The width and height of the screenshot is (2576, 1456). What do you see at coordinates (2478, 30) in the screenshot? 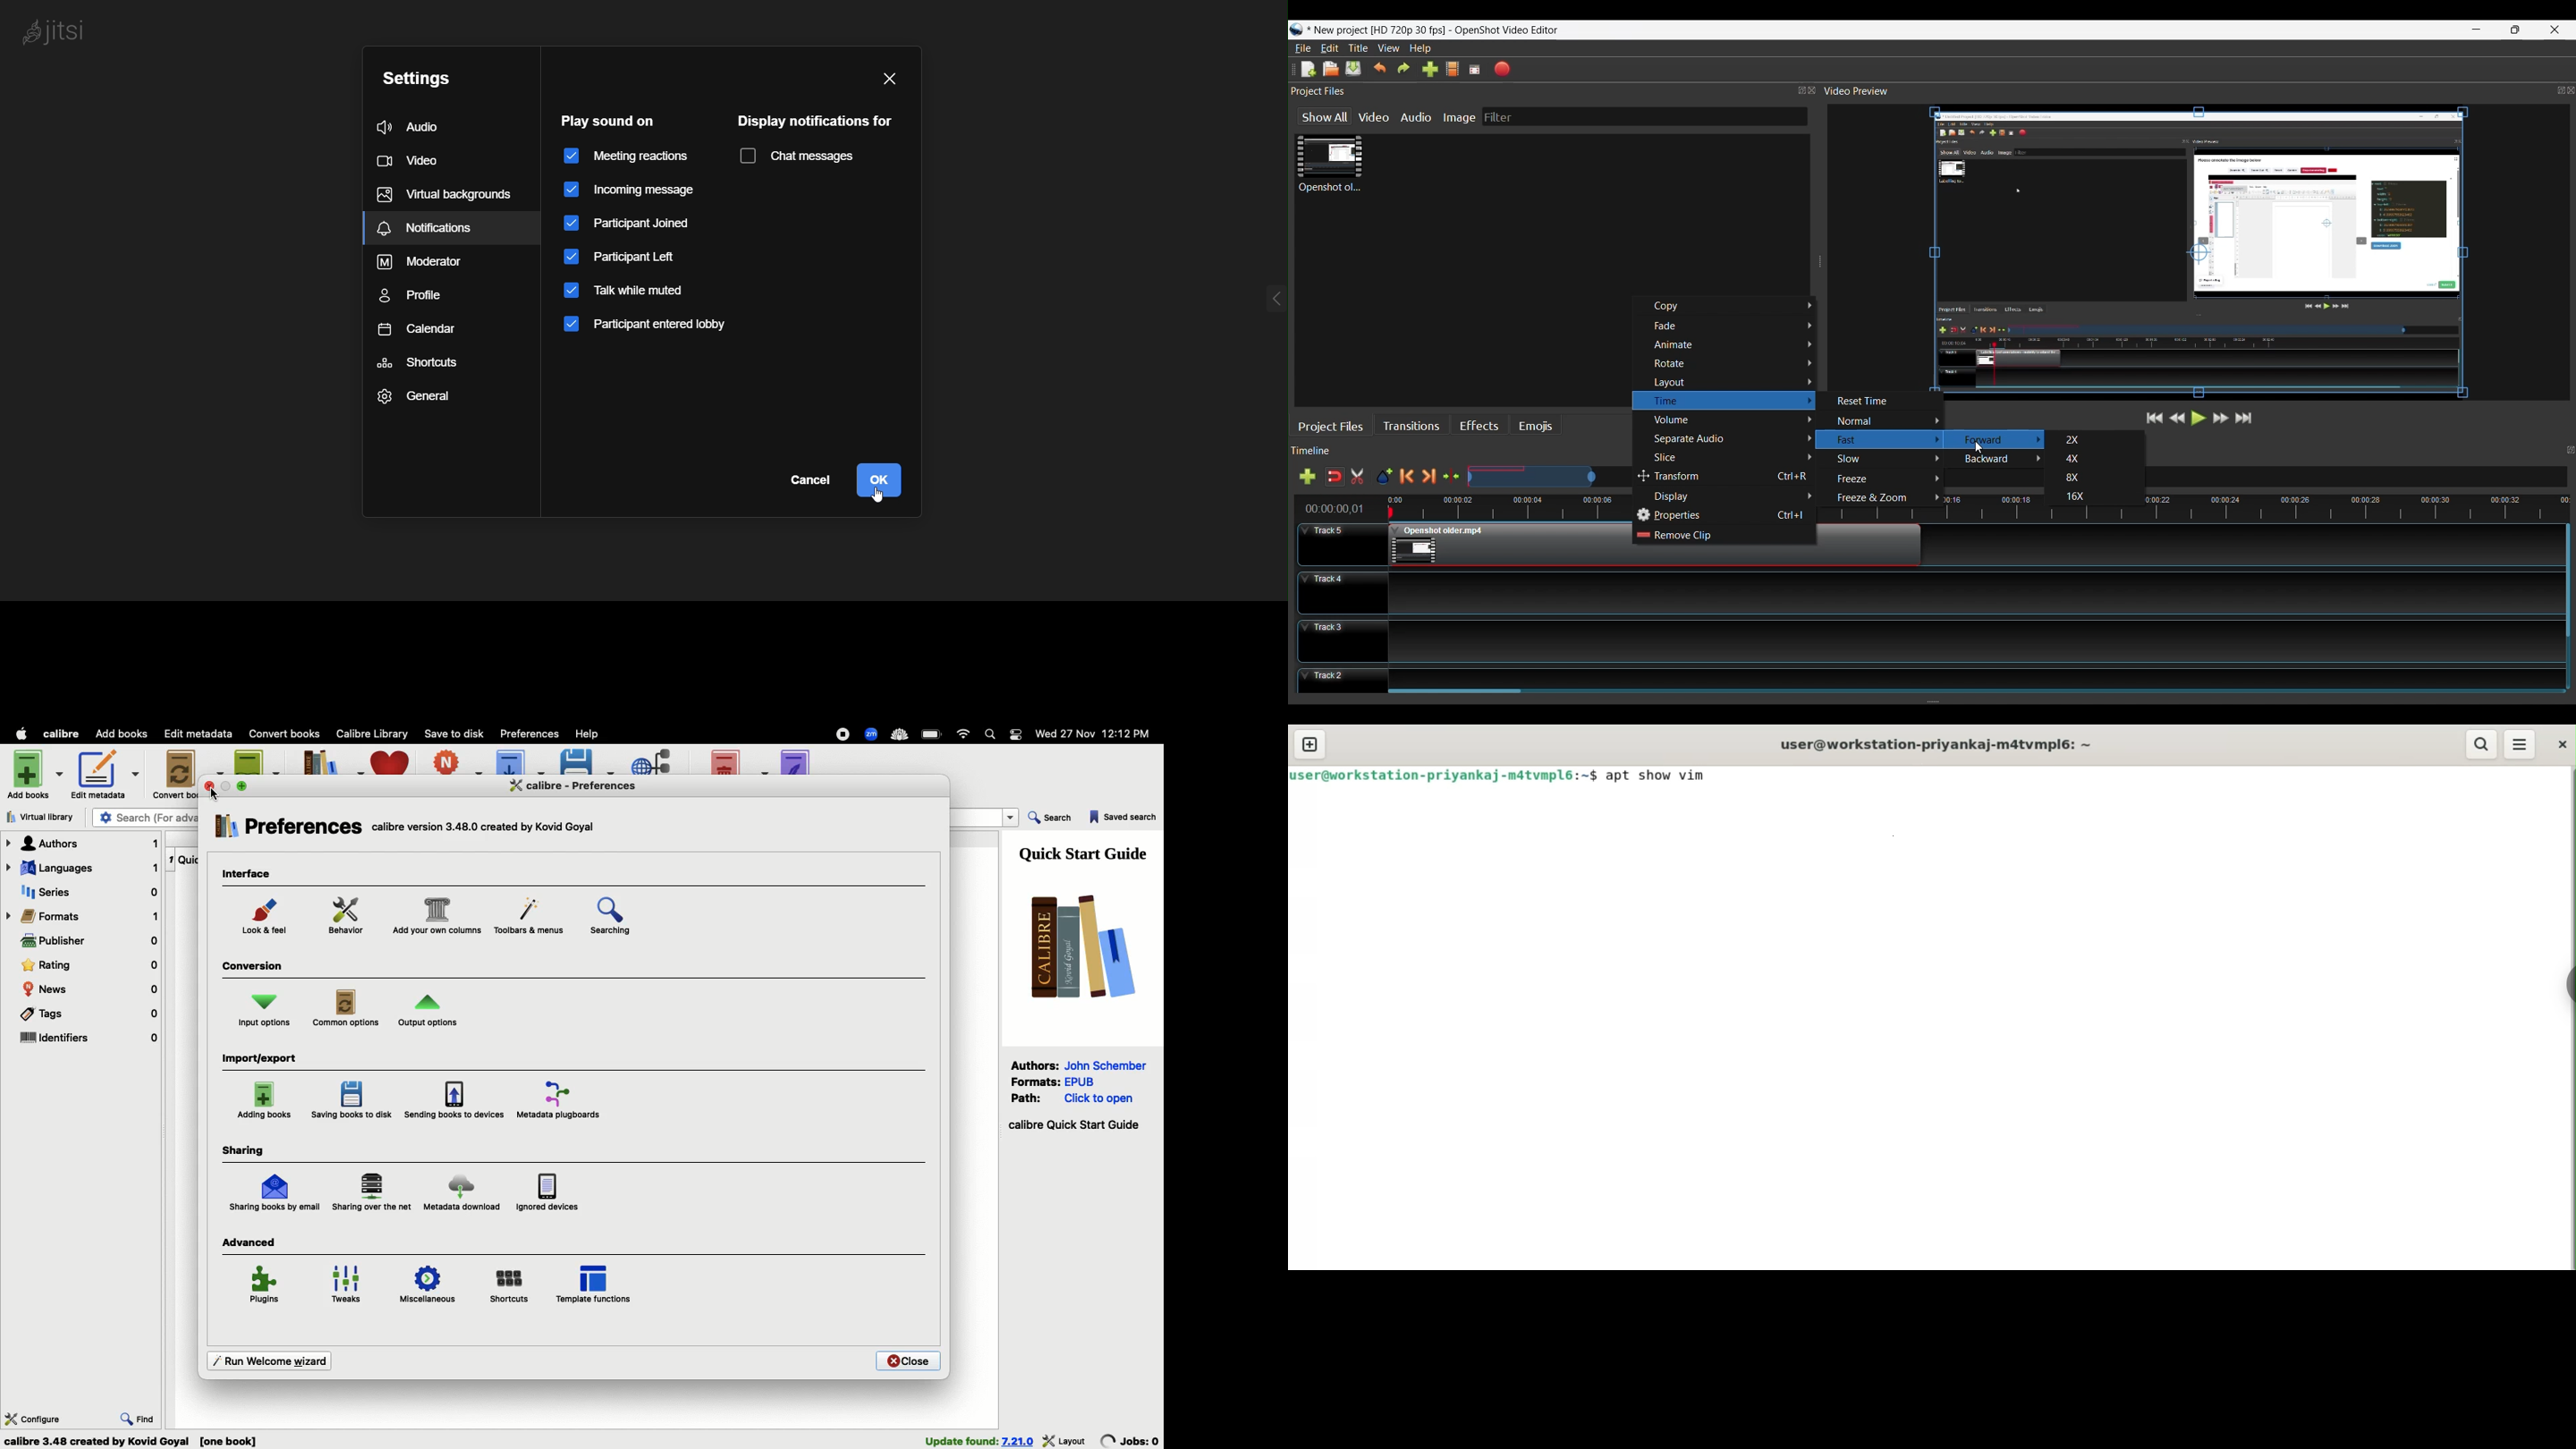
I see `minimize` at bounding box center [2478, 30].